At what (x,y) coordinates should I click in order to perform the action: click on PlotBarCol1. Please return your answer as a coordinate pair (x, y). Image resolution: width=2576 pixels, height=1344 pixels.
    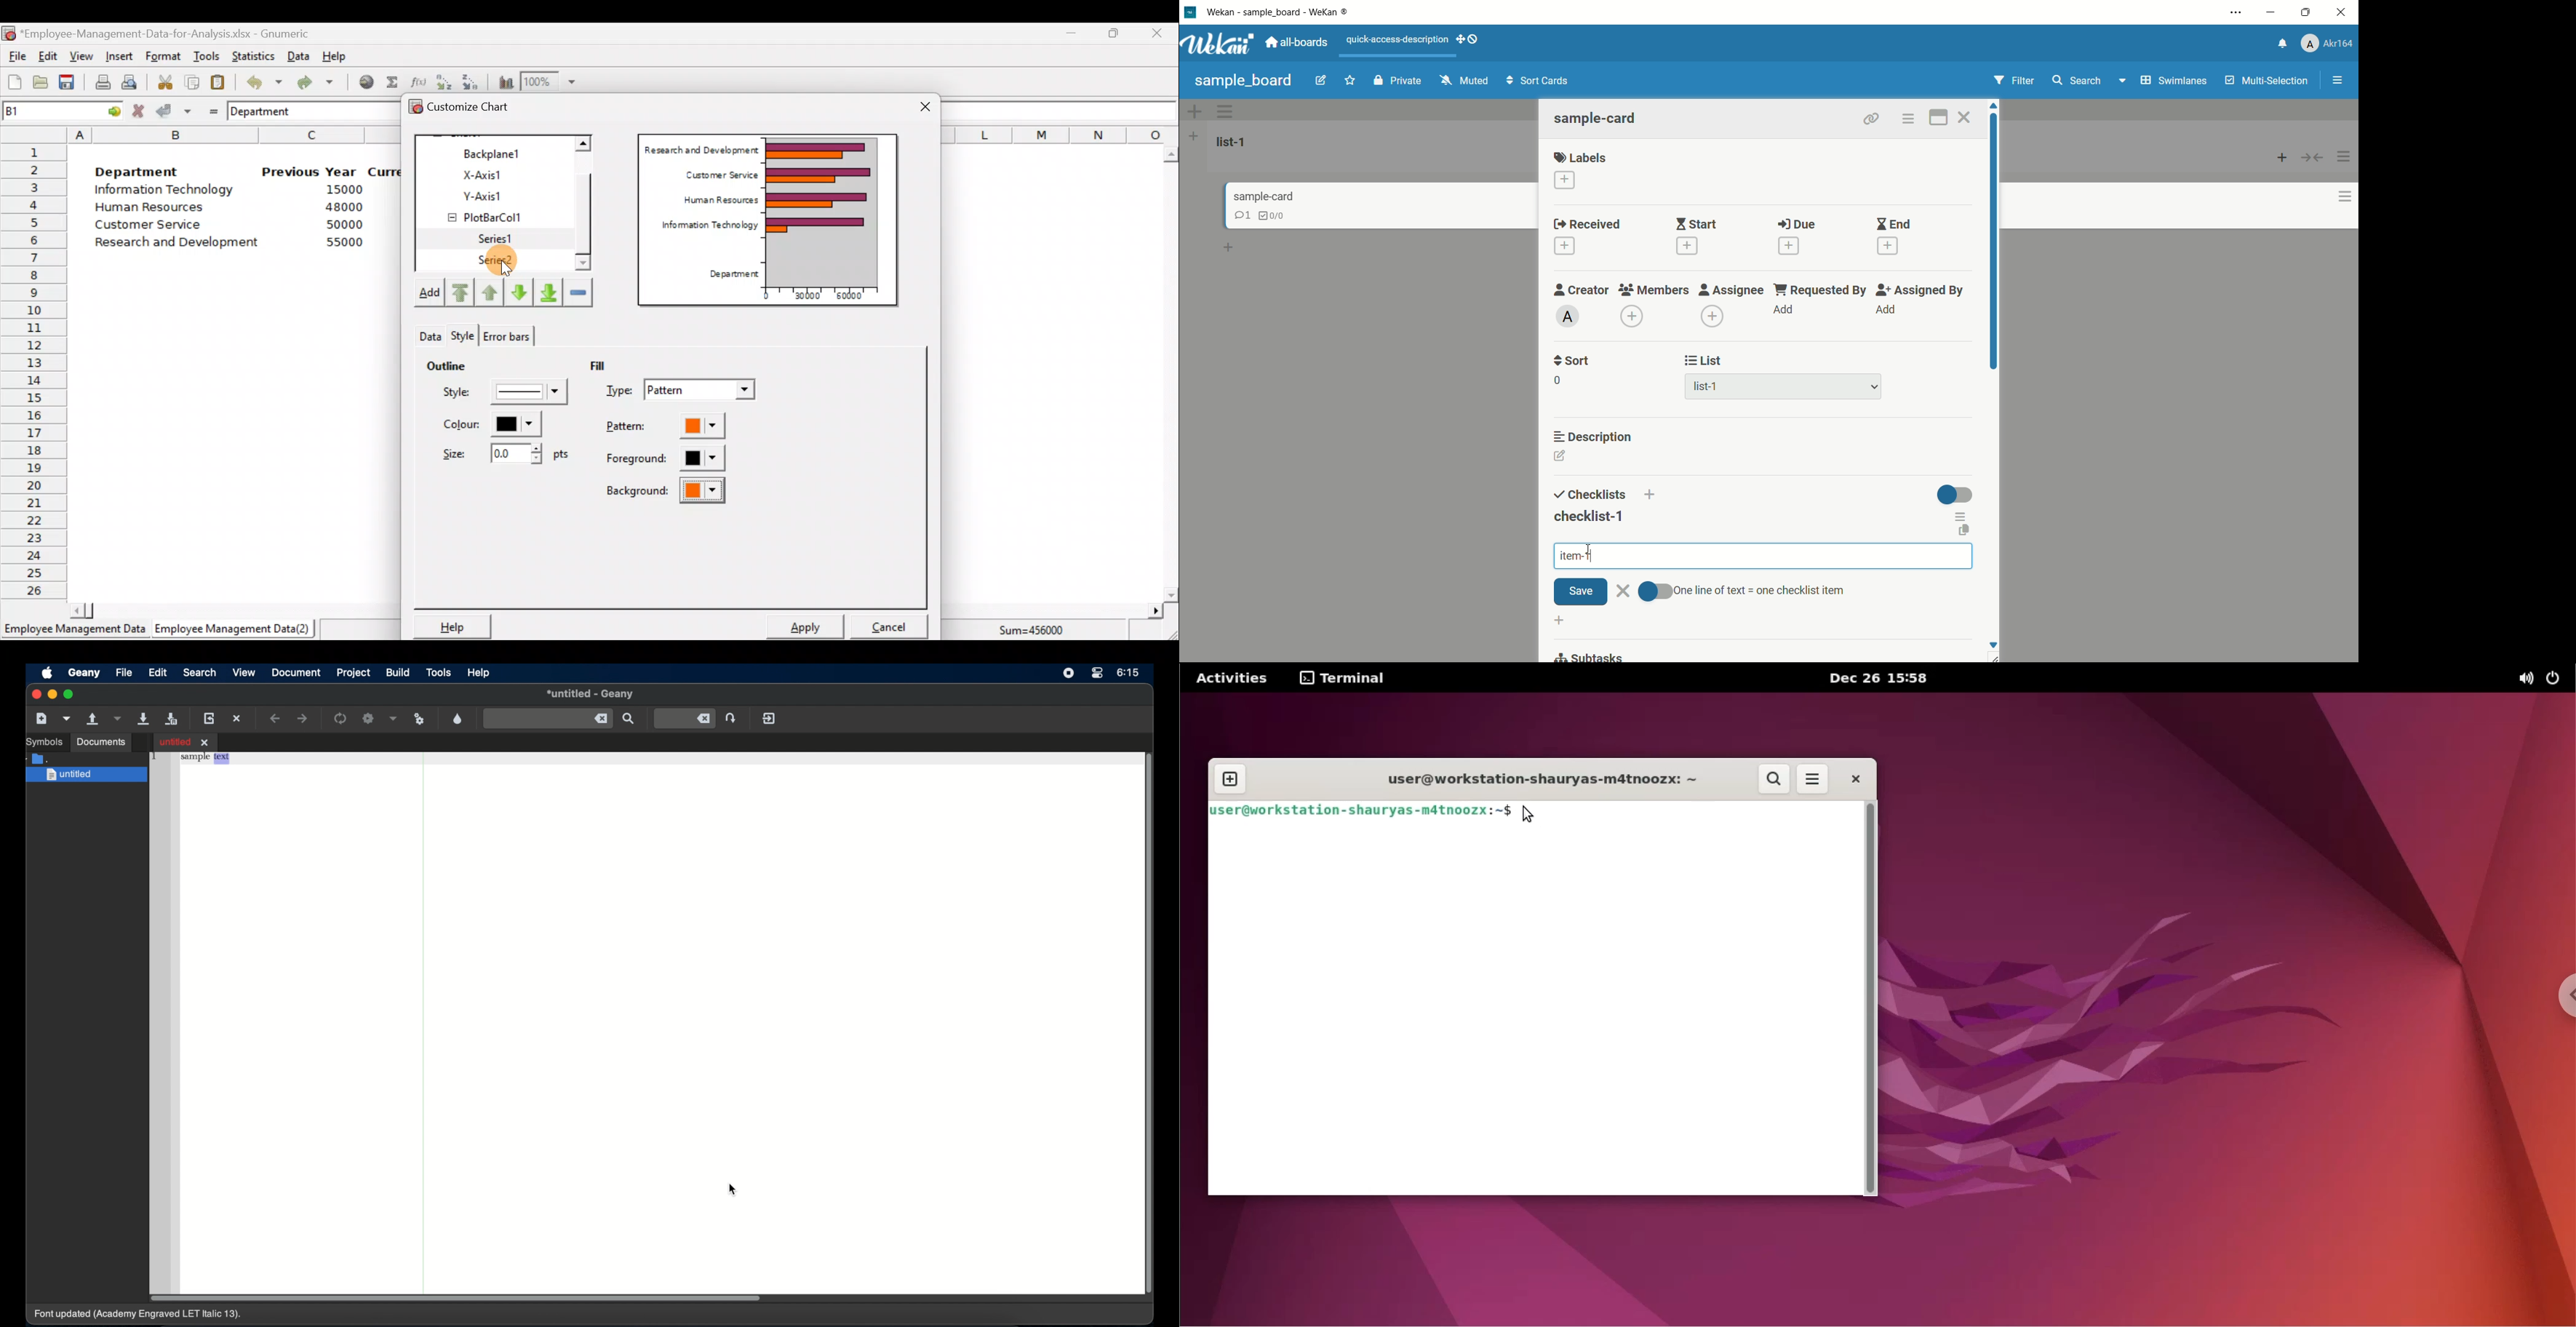
    Looking at the image, I should click on (496, 213).